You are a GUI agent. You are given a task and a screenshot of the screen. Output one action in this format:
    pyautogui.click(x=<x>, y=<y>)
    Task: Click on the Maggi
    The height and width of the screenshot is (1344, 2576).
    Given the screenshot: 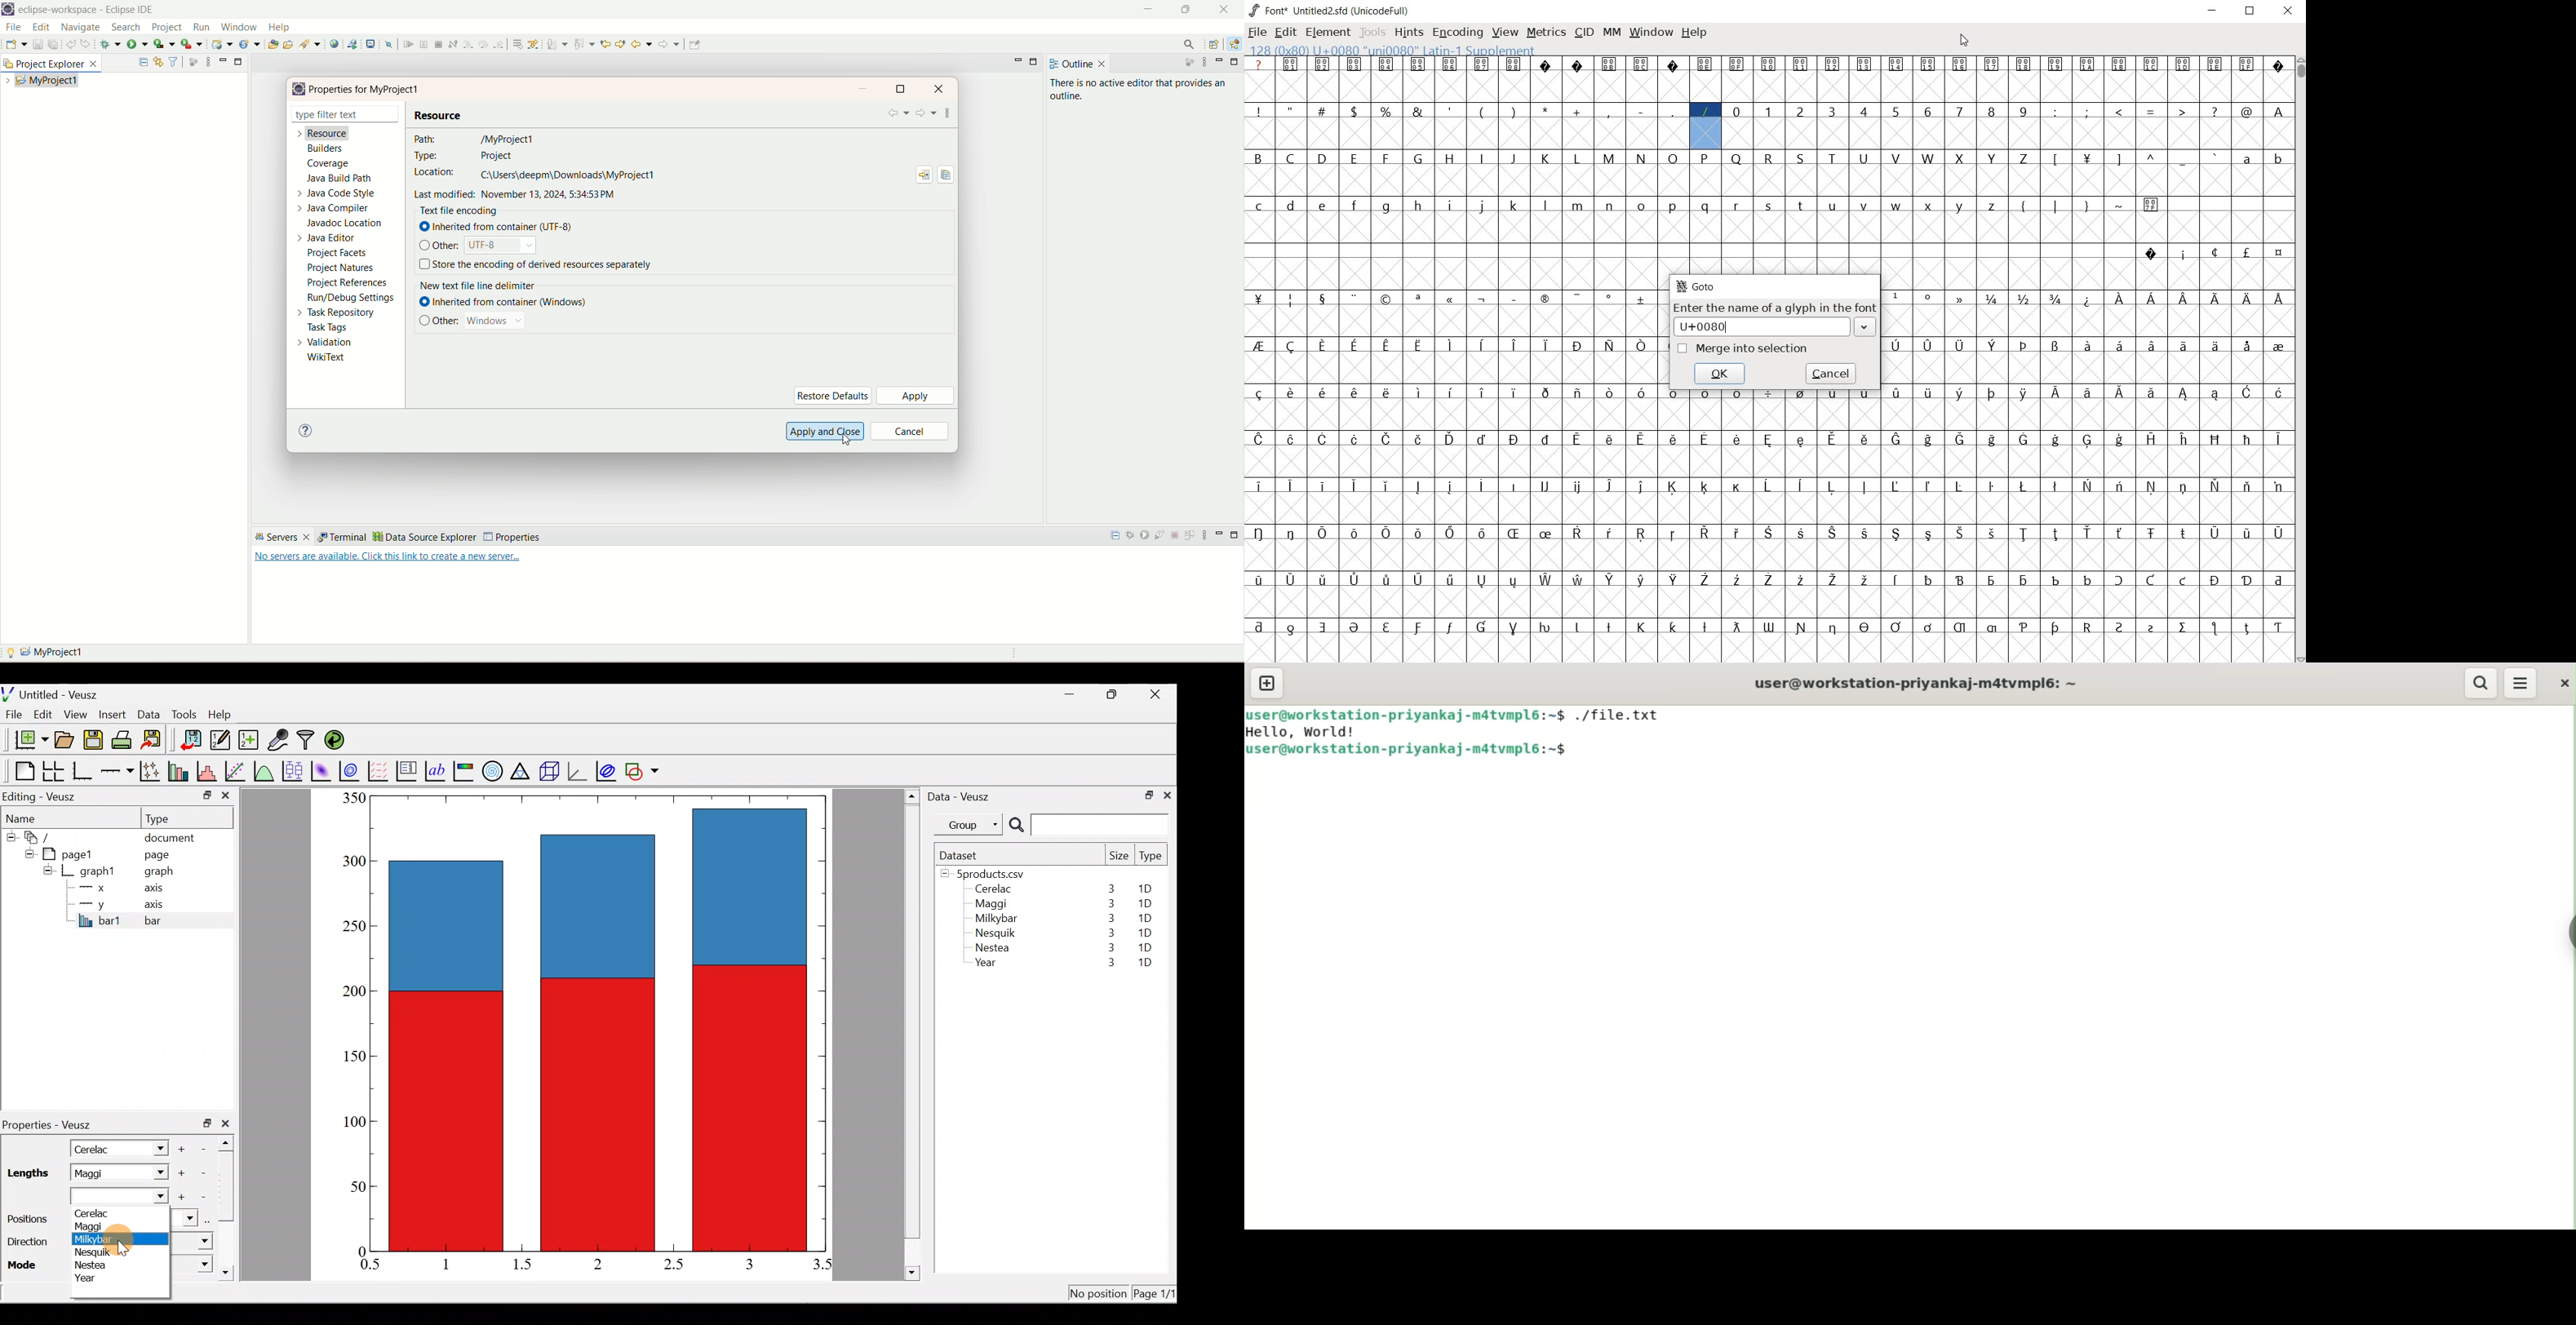 What is the action you would take?
    pyautogui.click(x=993, y=905)
    